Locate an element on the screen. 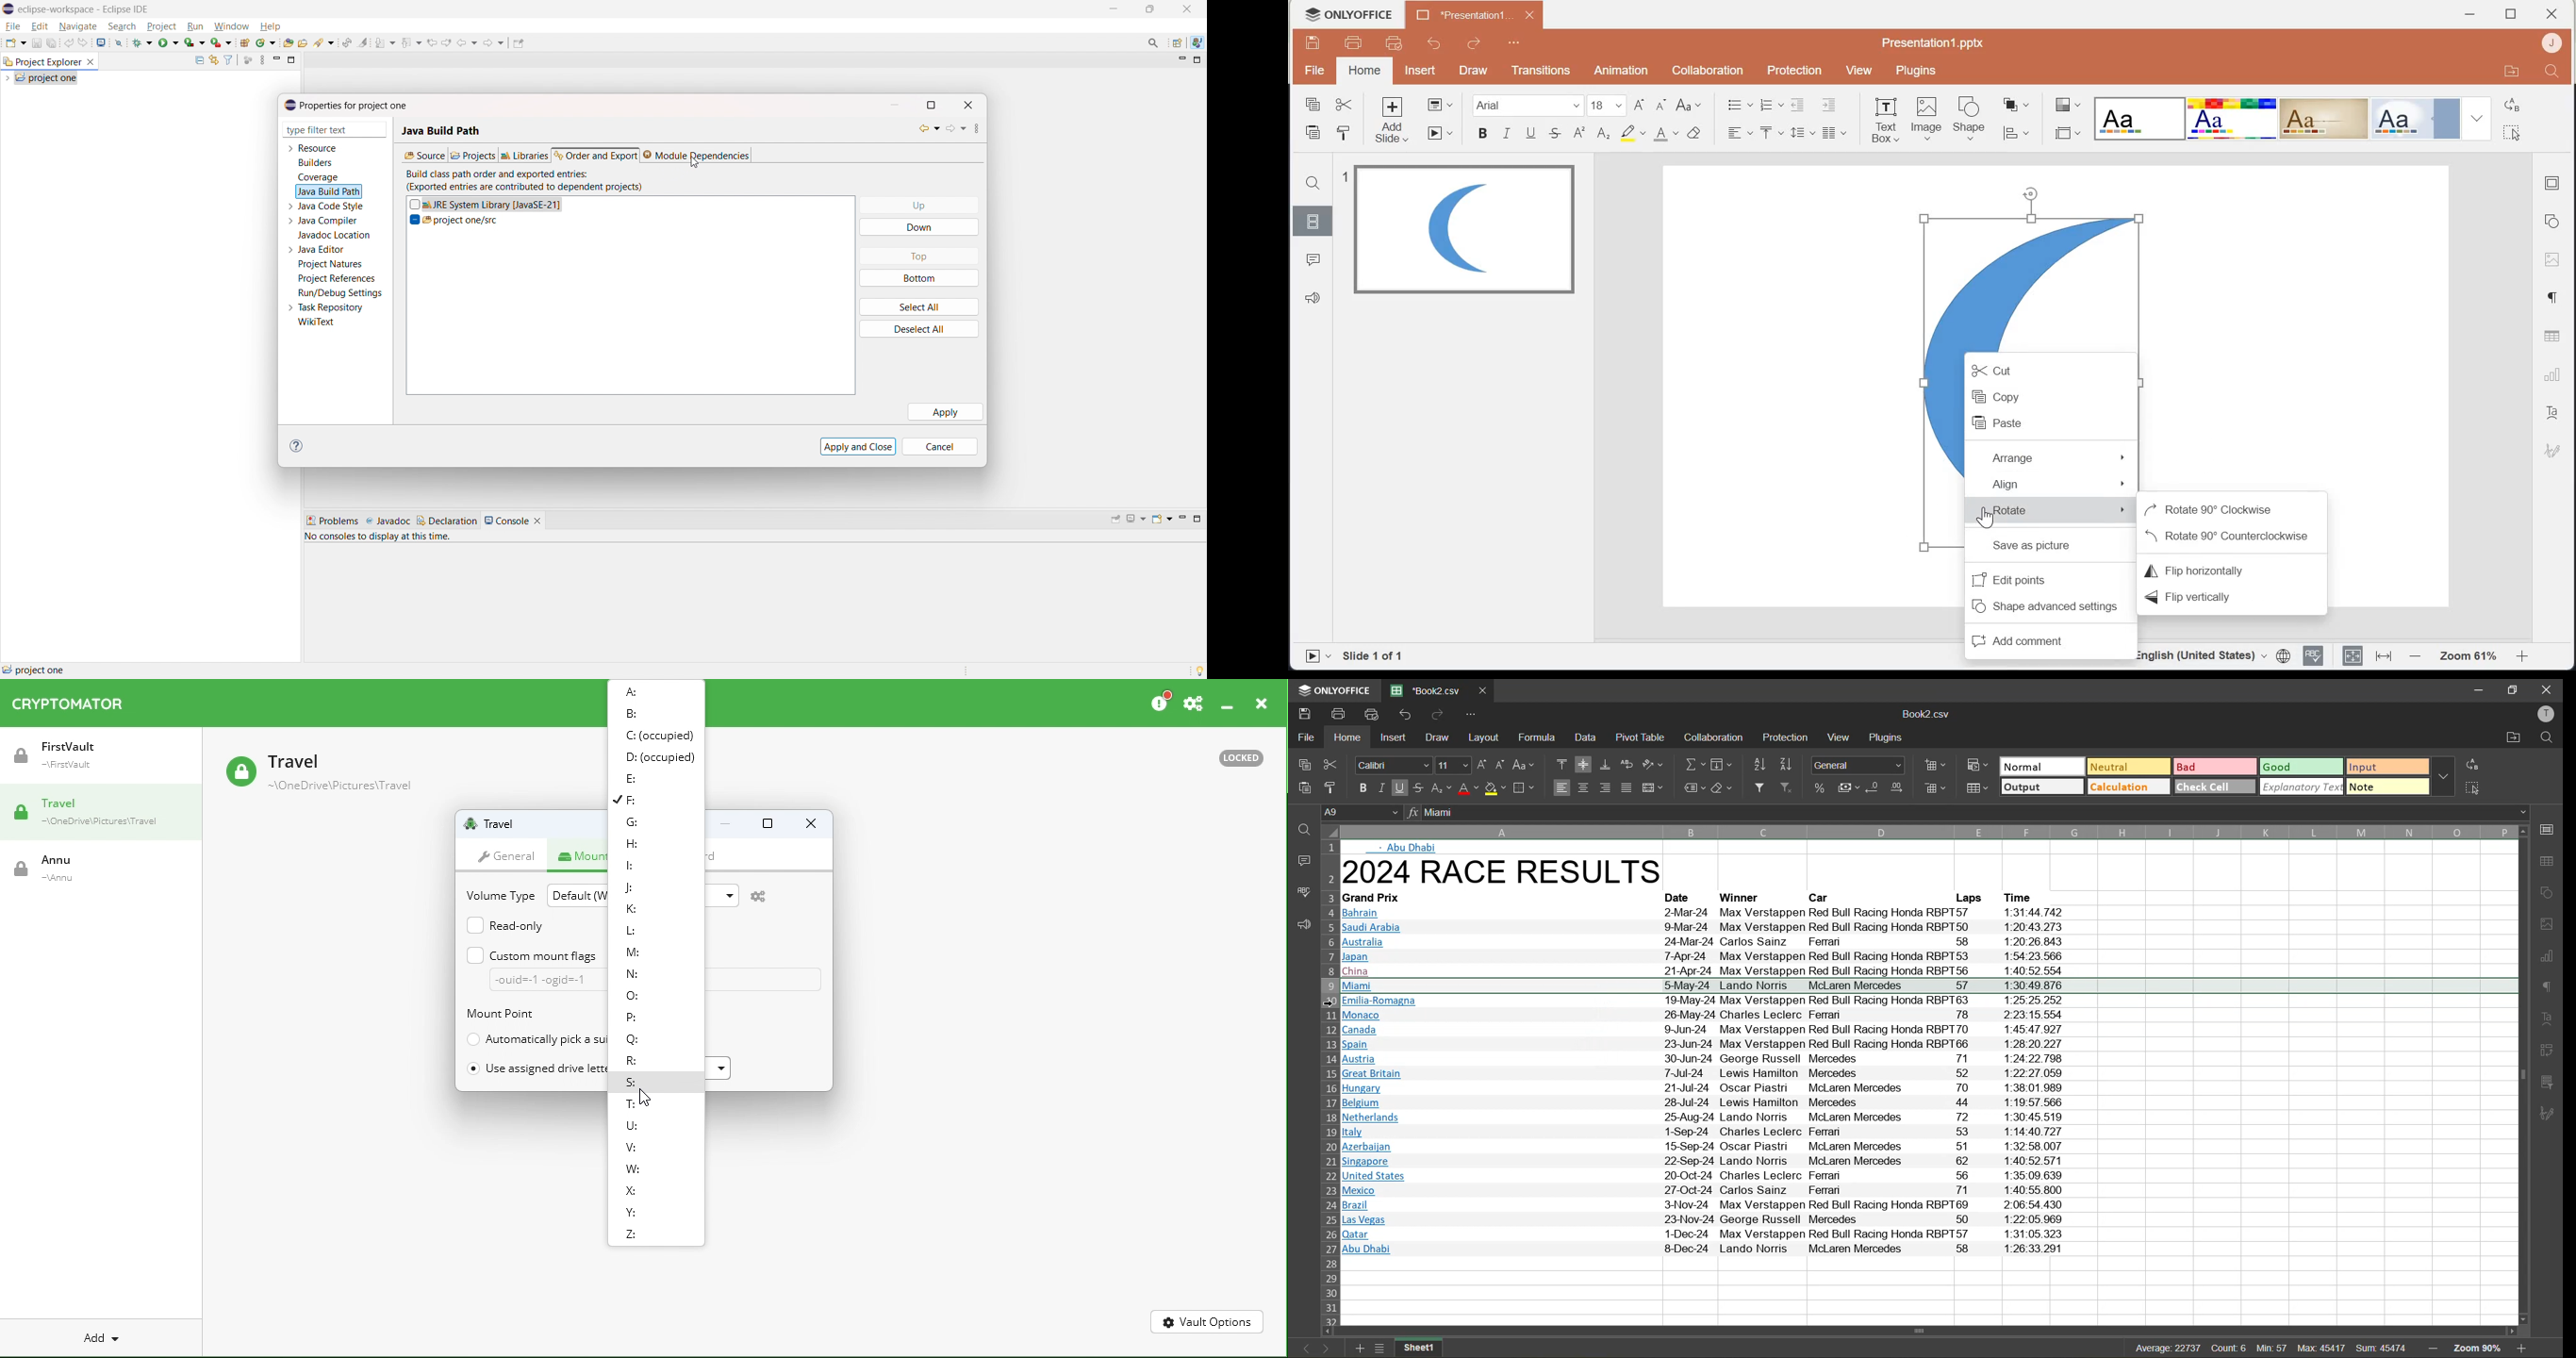  accounting is located at coordinates (1850, 789).